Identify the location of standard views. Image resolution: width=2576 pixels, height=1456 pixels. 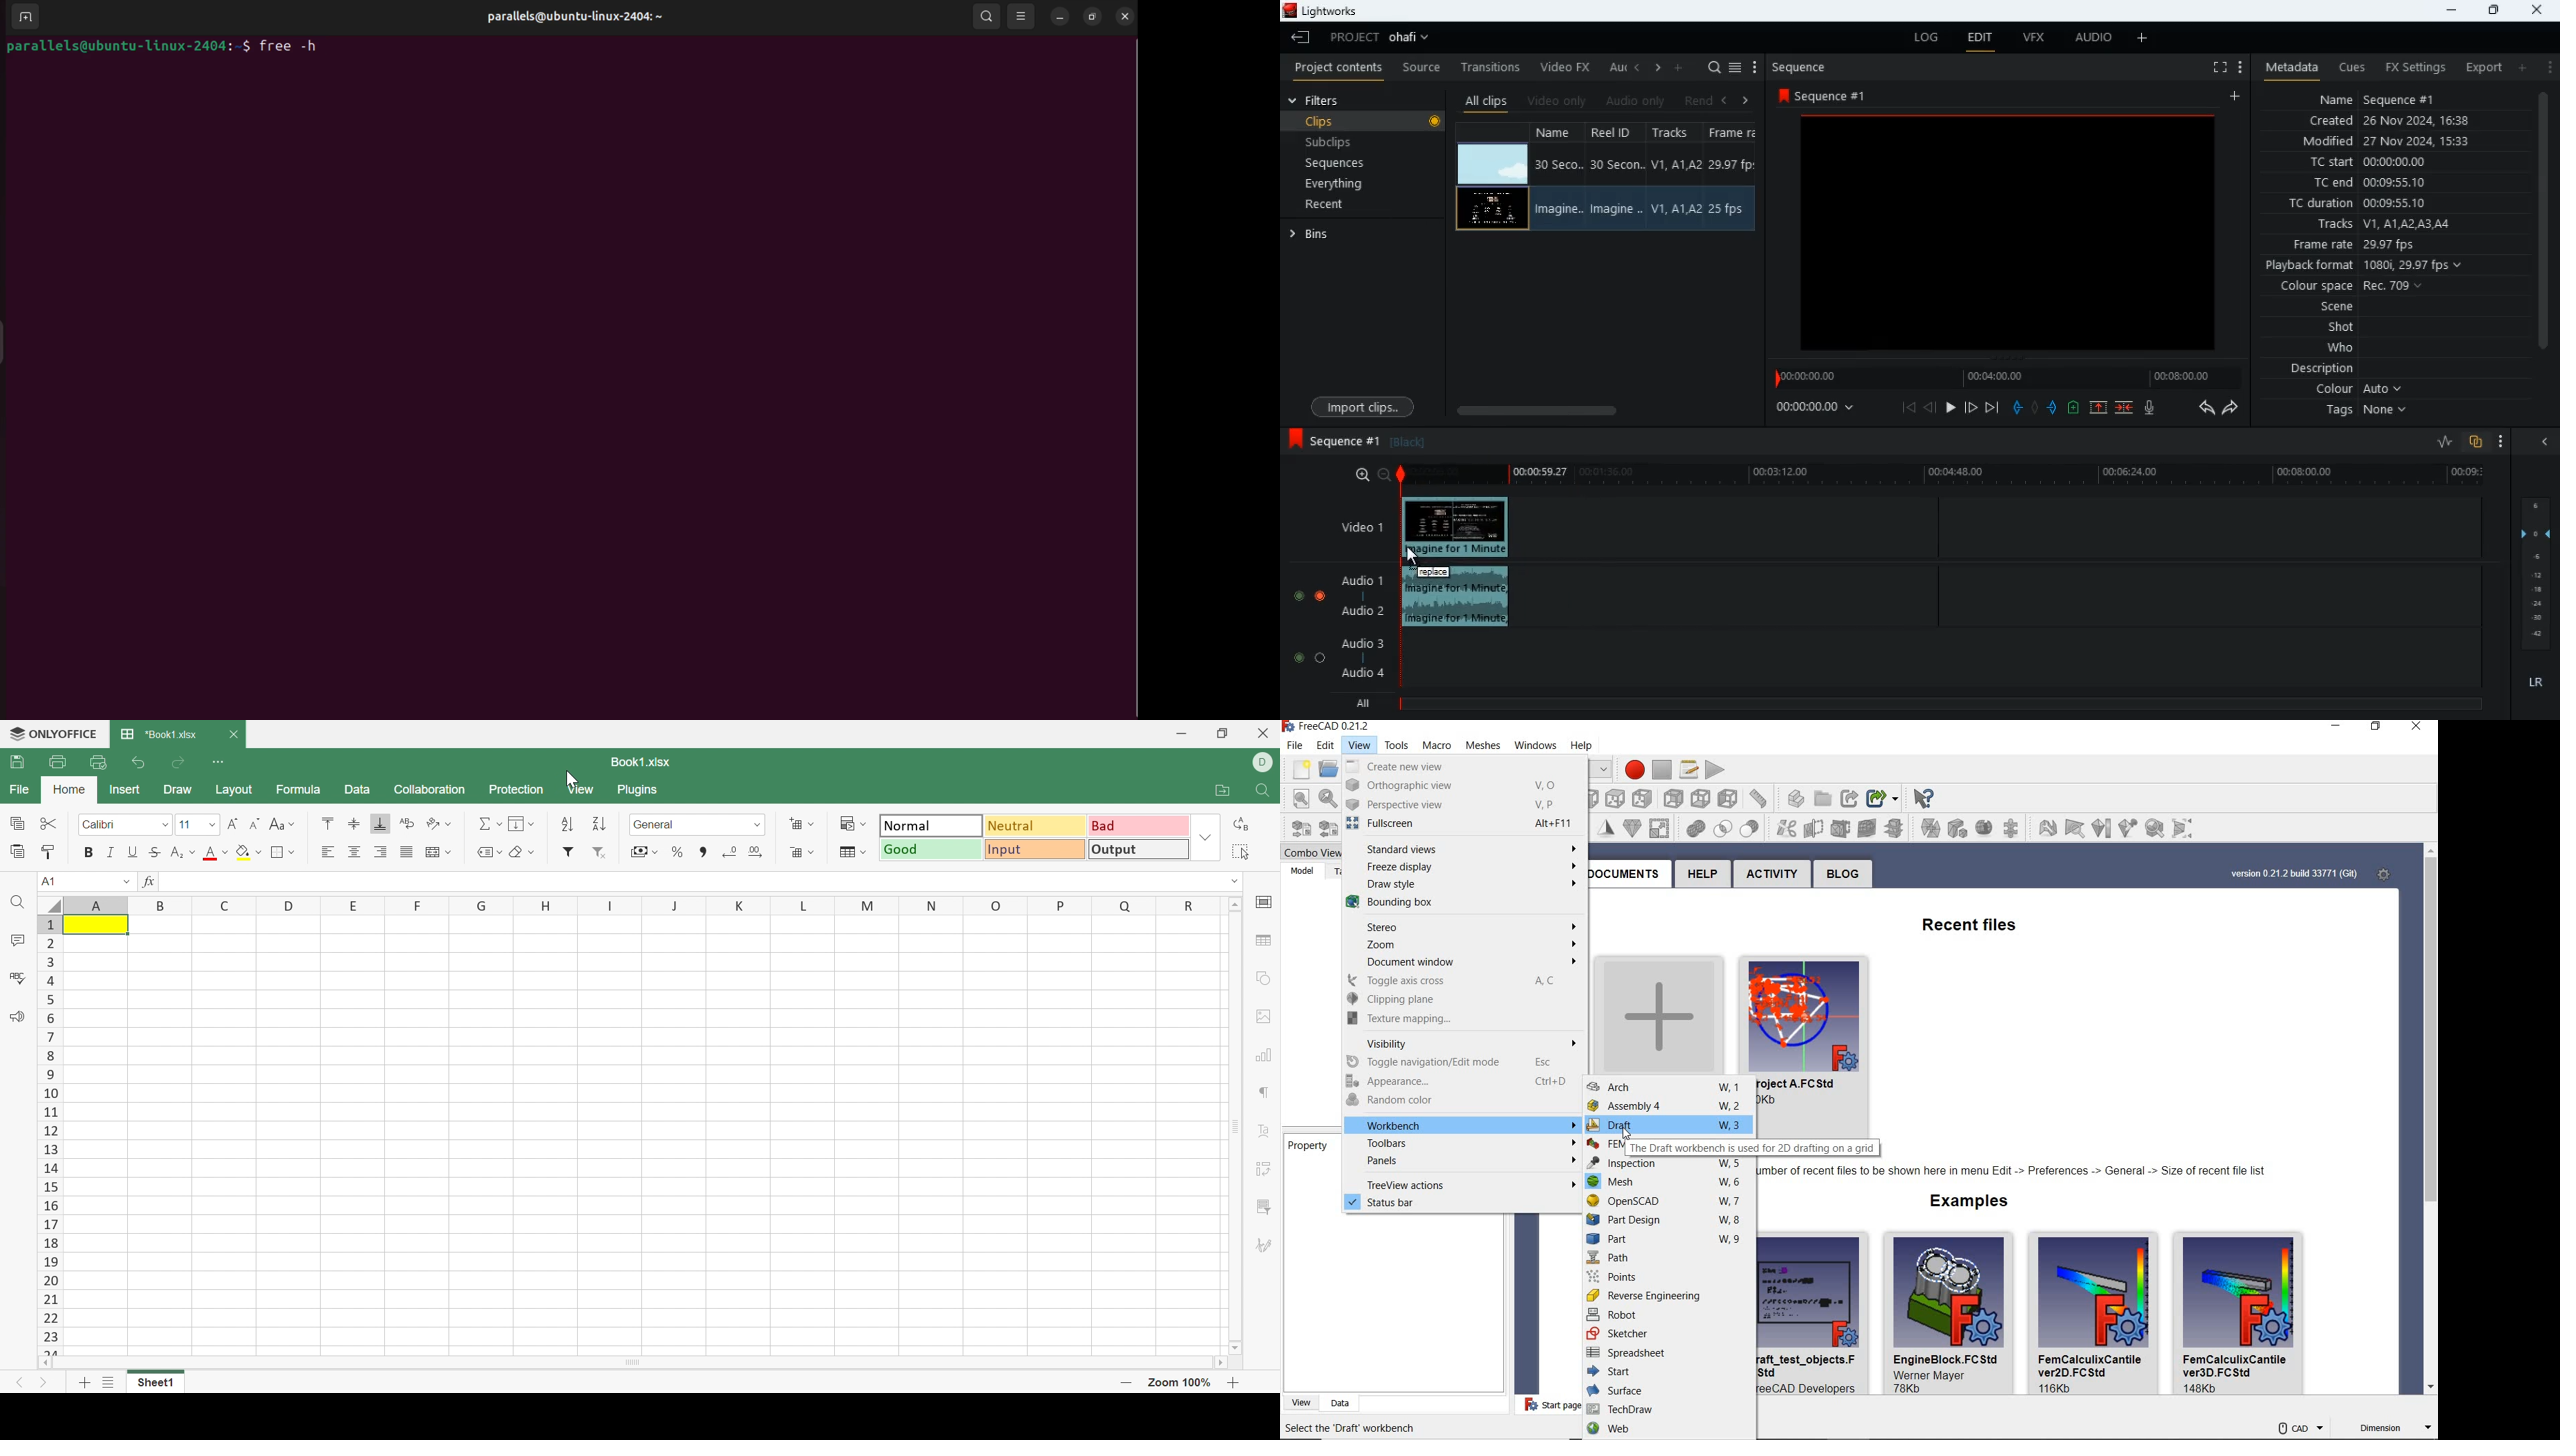
(1461, 848).